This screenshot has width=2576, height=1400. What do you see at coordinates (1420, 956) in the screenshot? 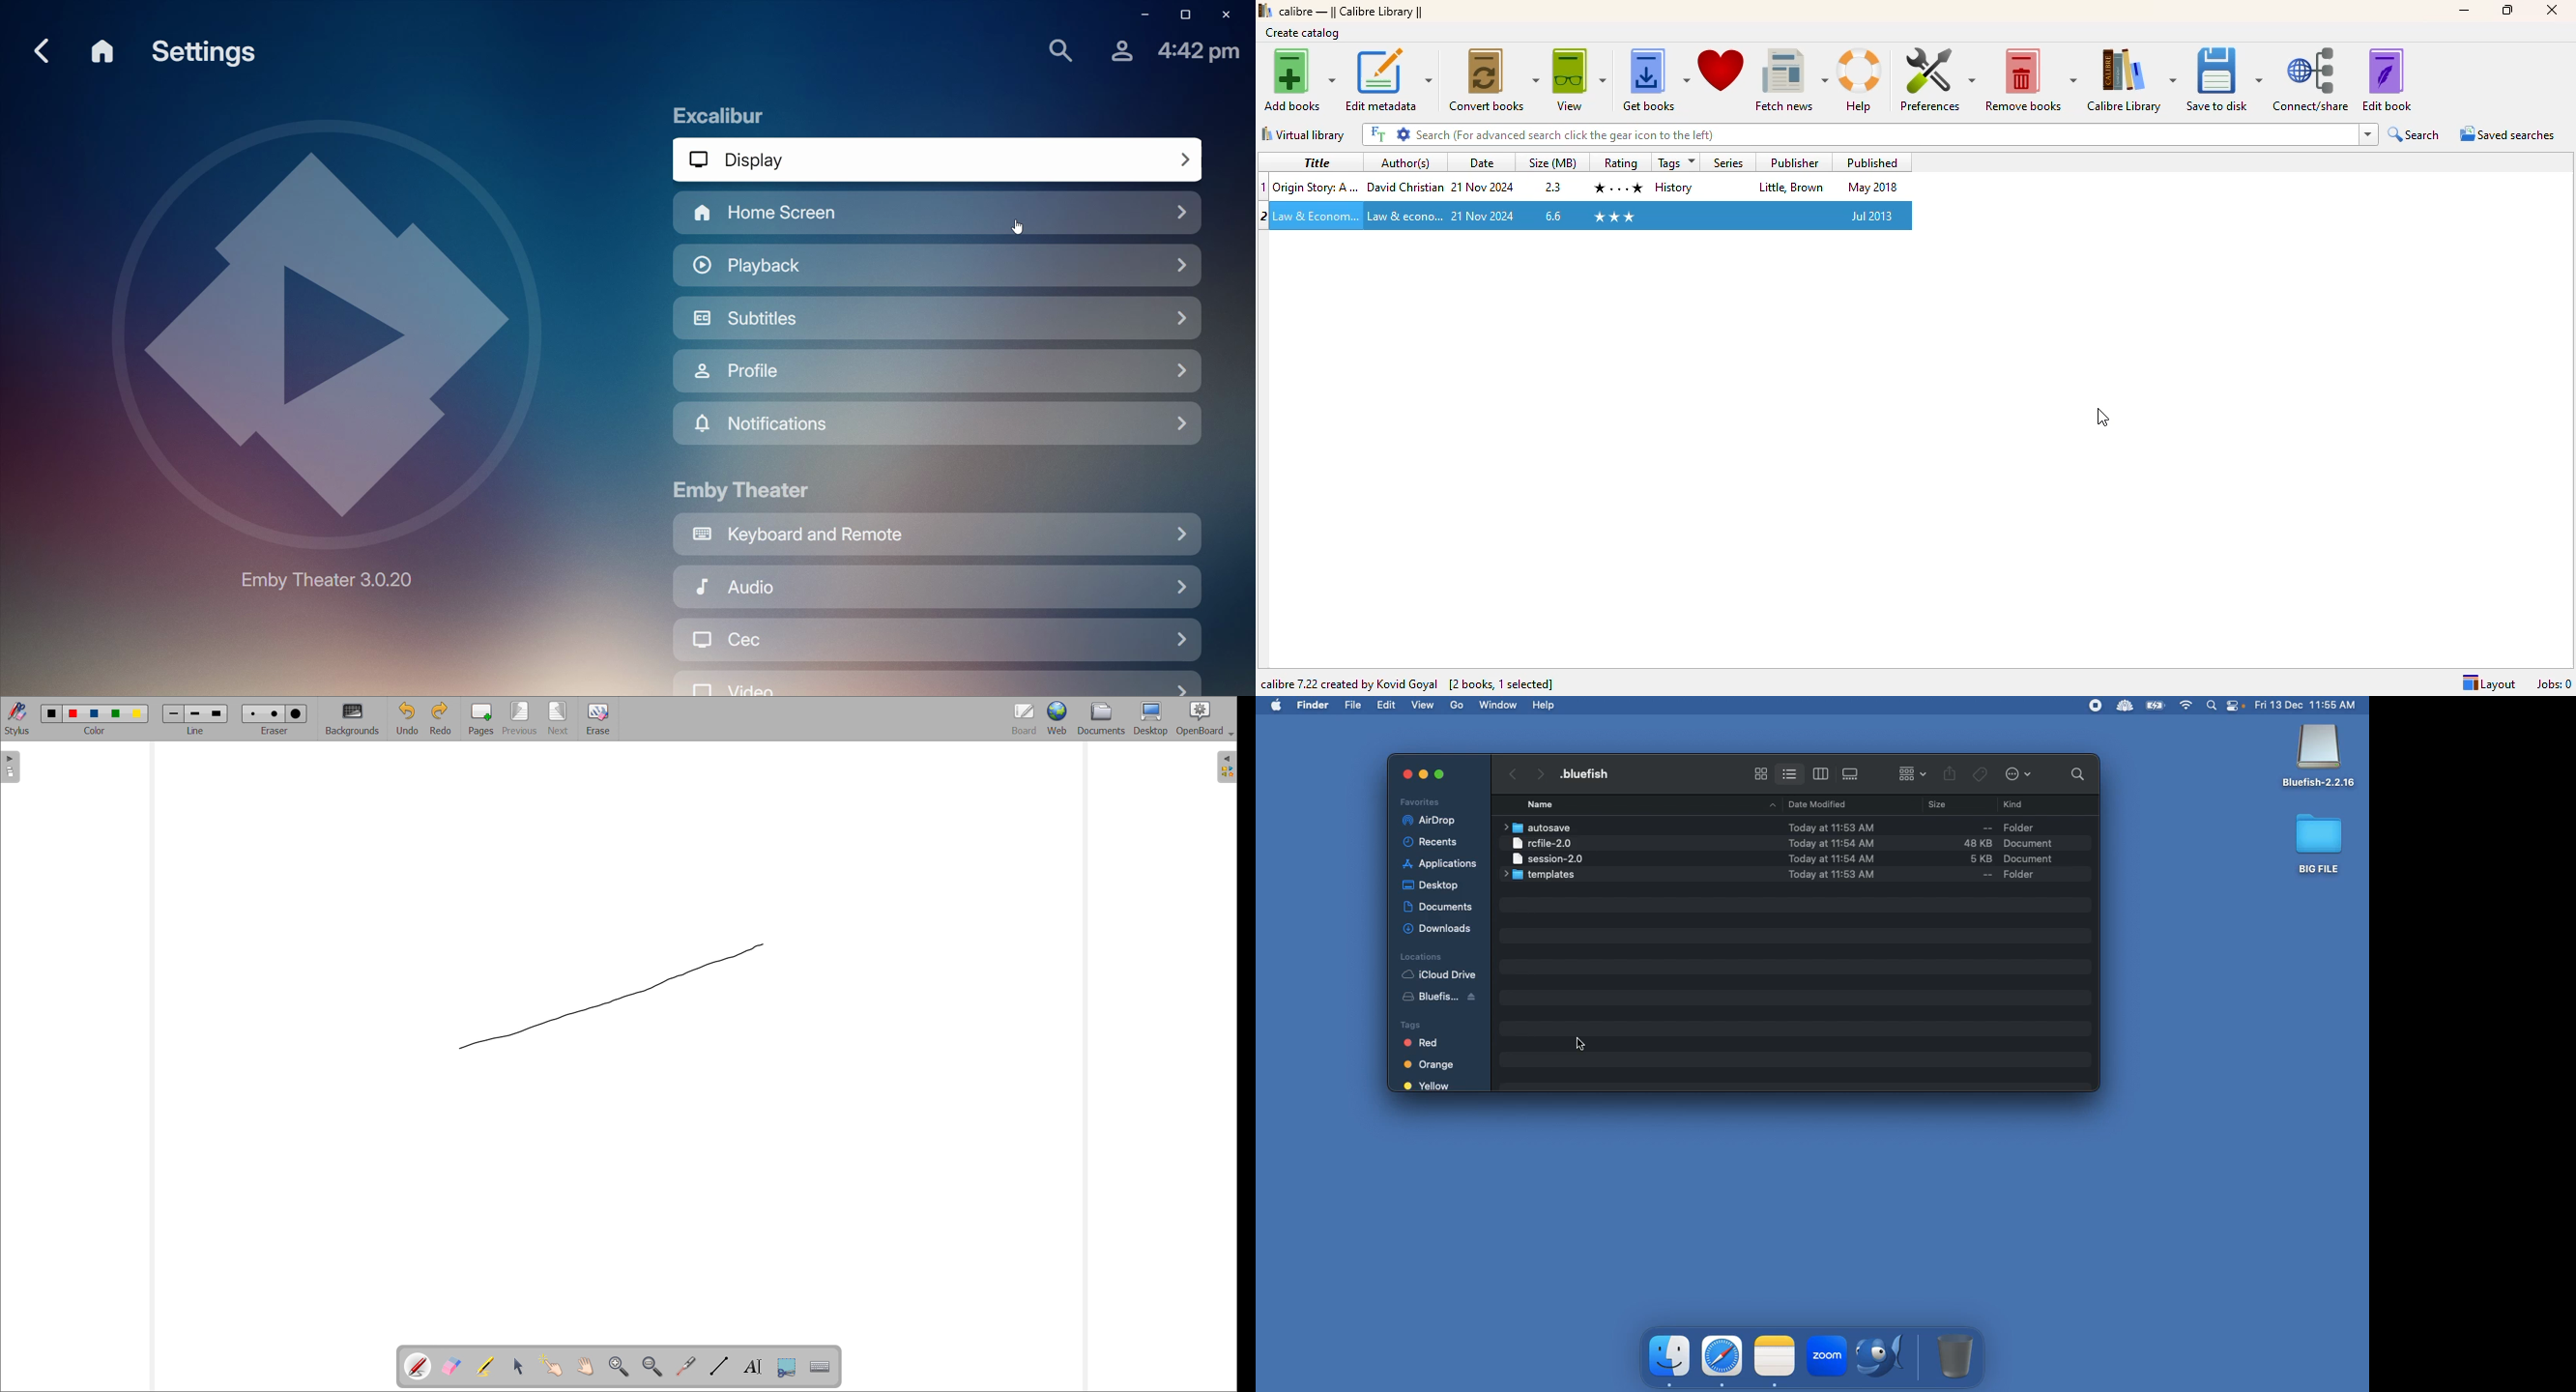
I see `Locations` at bounding box center [1420, 956].